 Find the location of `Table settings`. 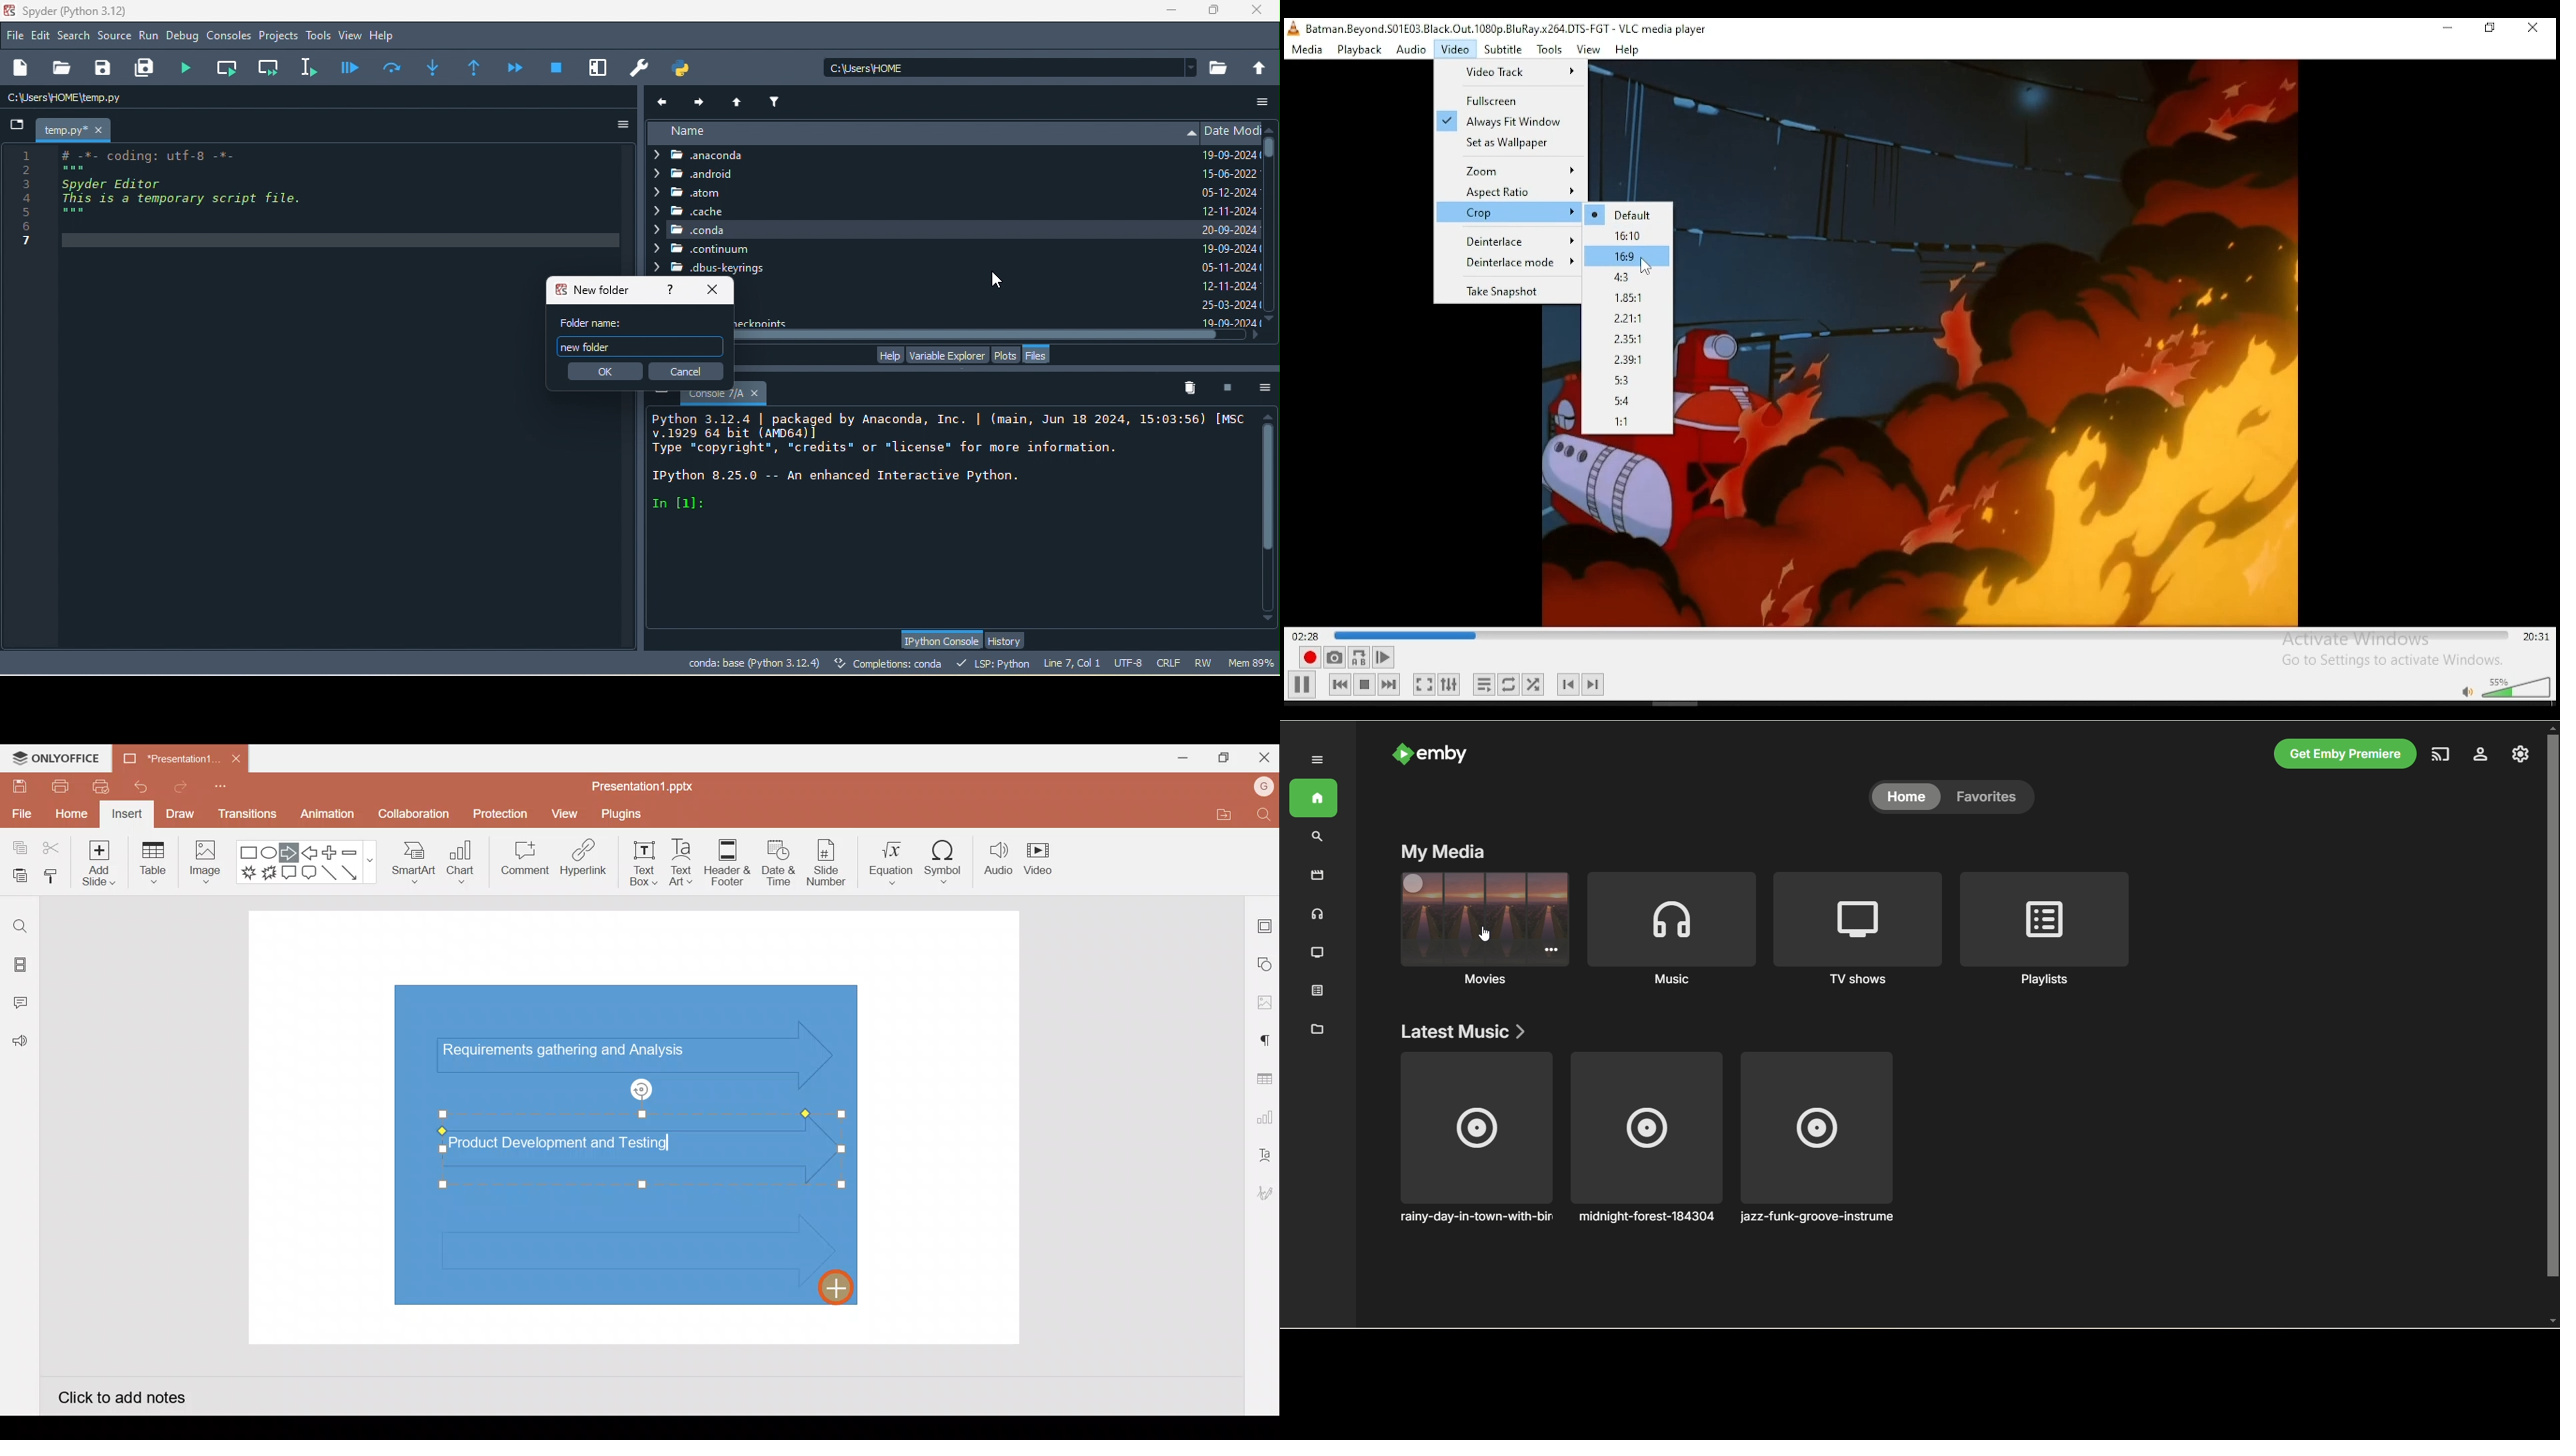

Table settings is located at coordinates (1261, 1077).